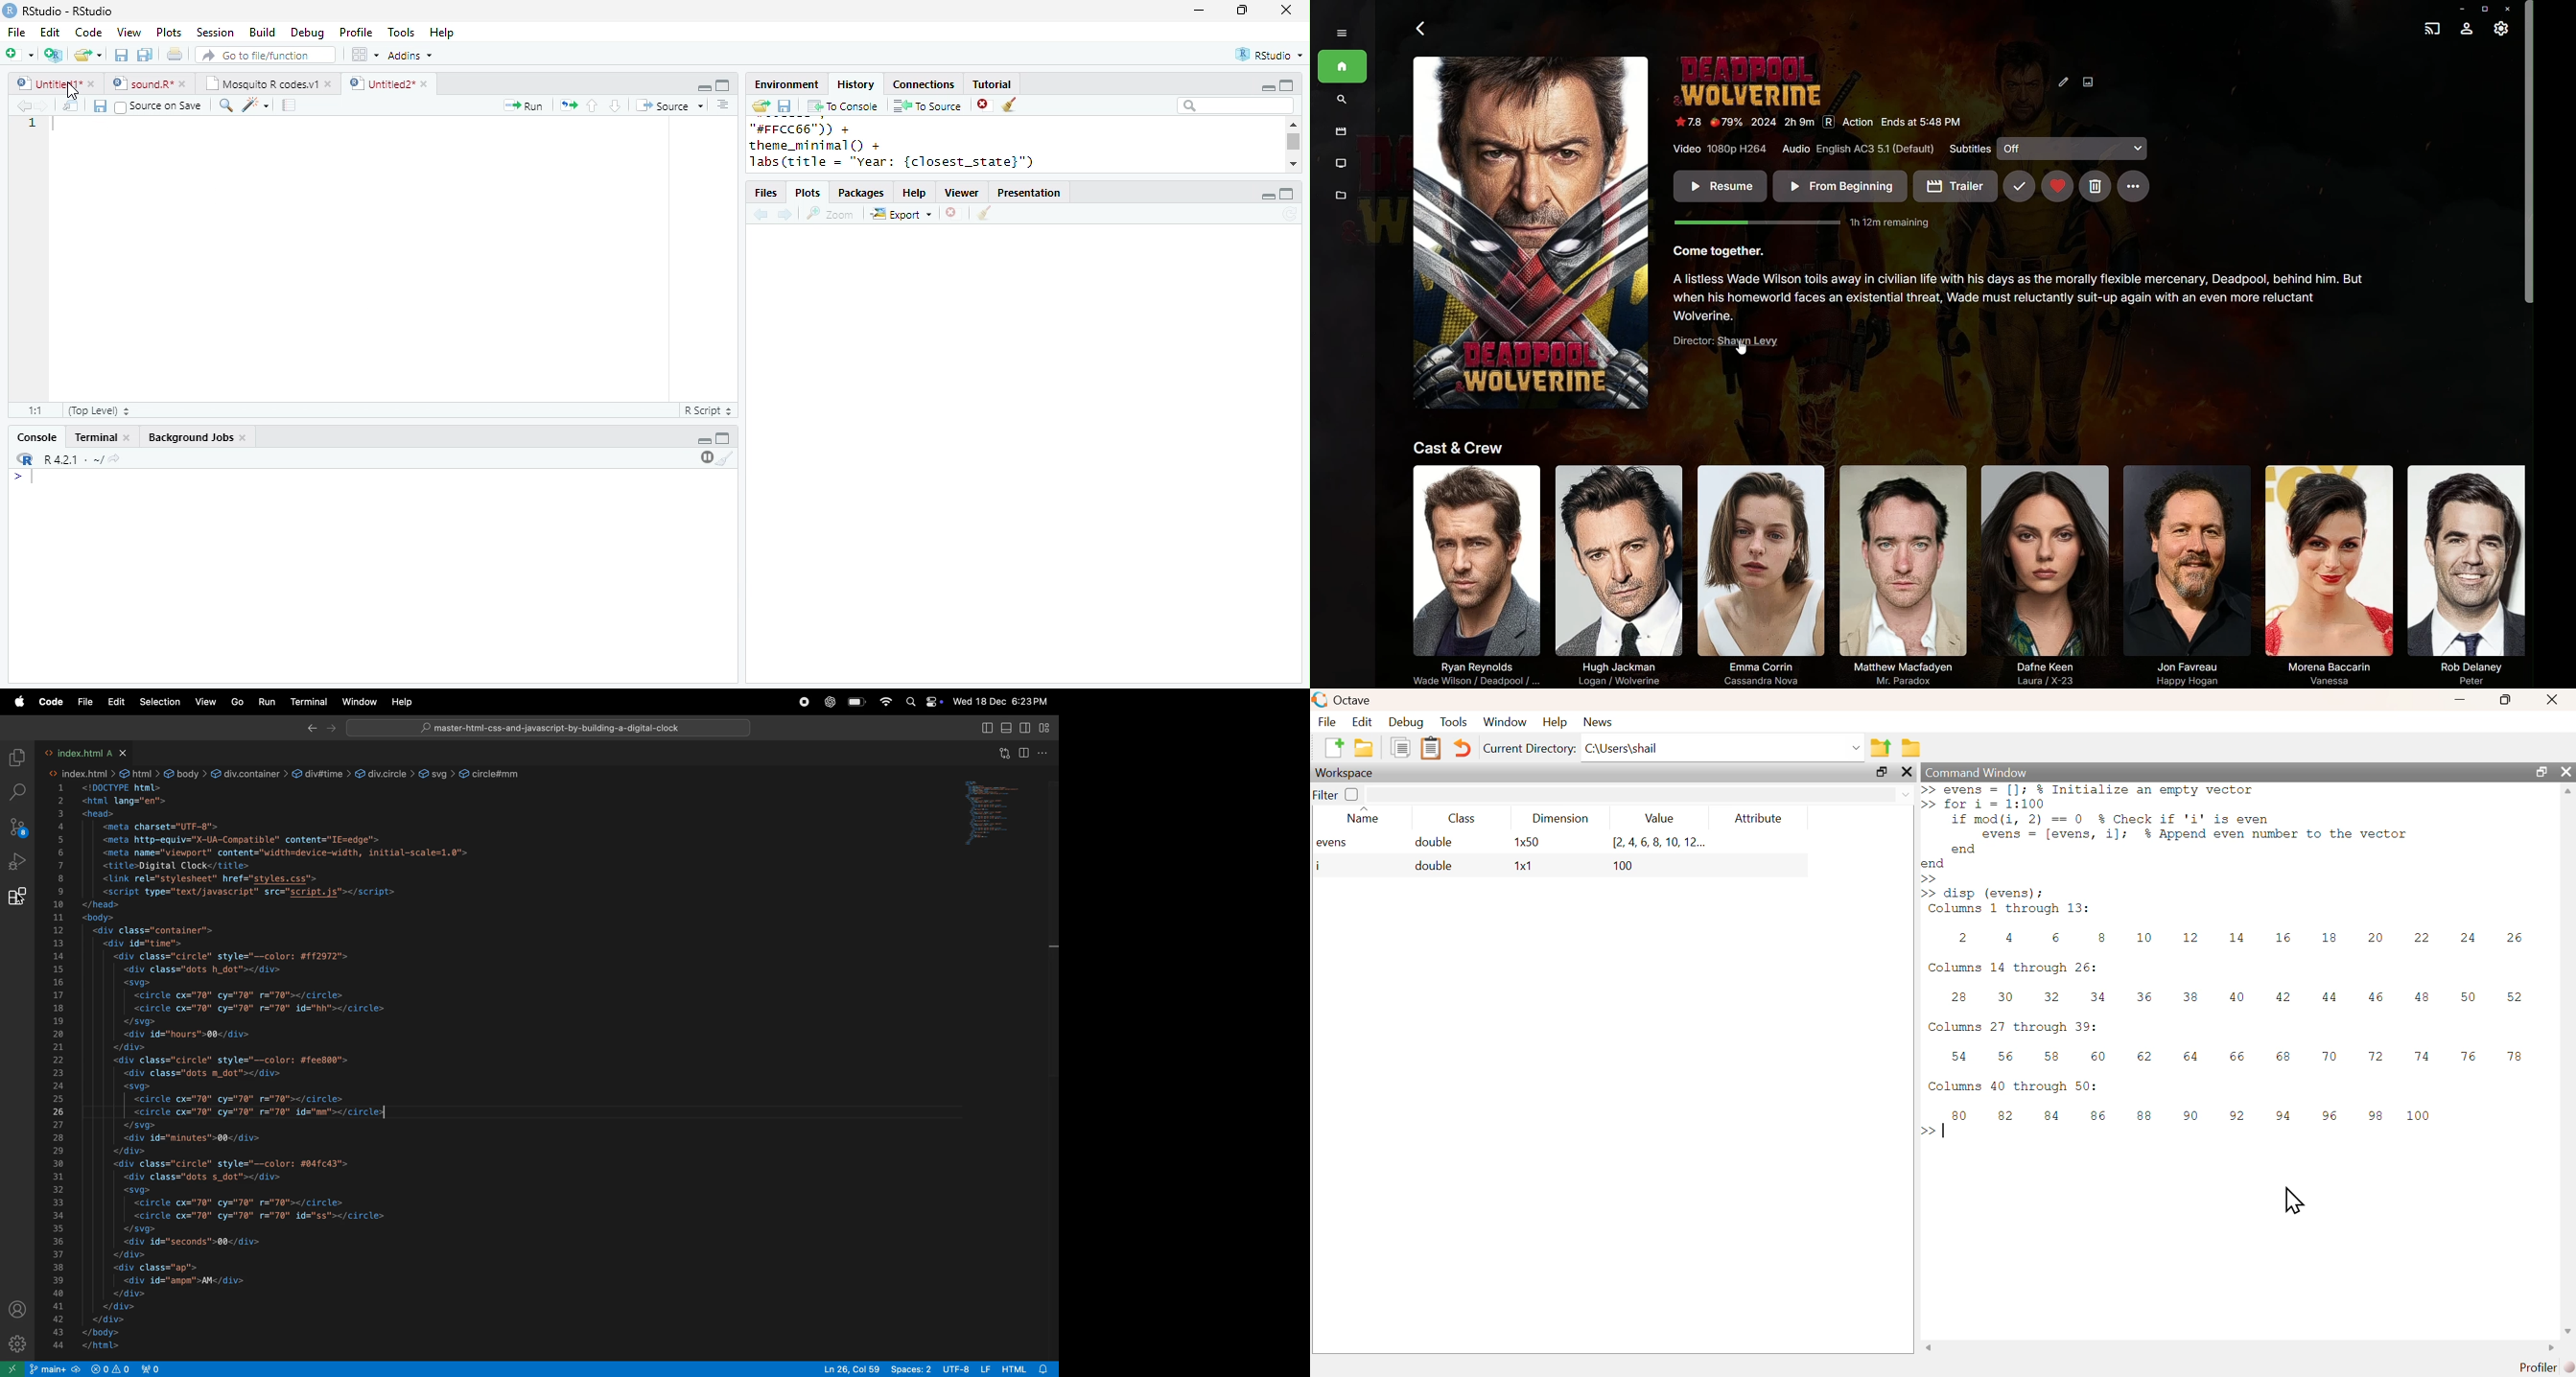 The width and height of the screenshot is (2576, 1400). Describe the element at coordinates (310, 34) in the screenshot. I see `Debug` at that location.